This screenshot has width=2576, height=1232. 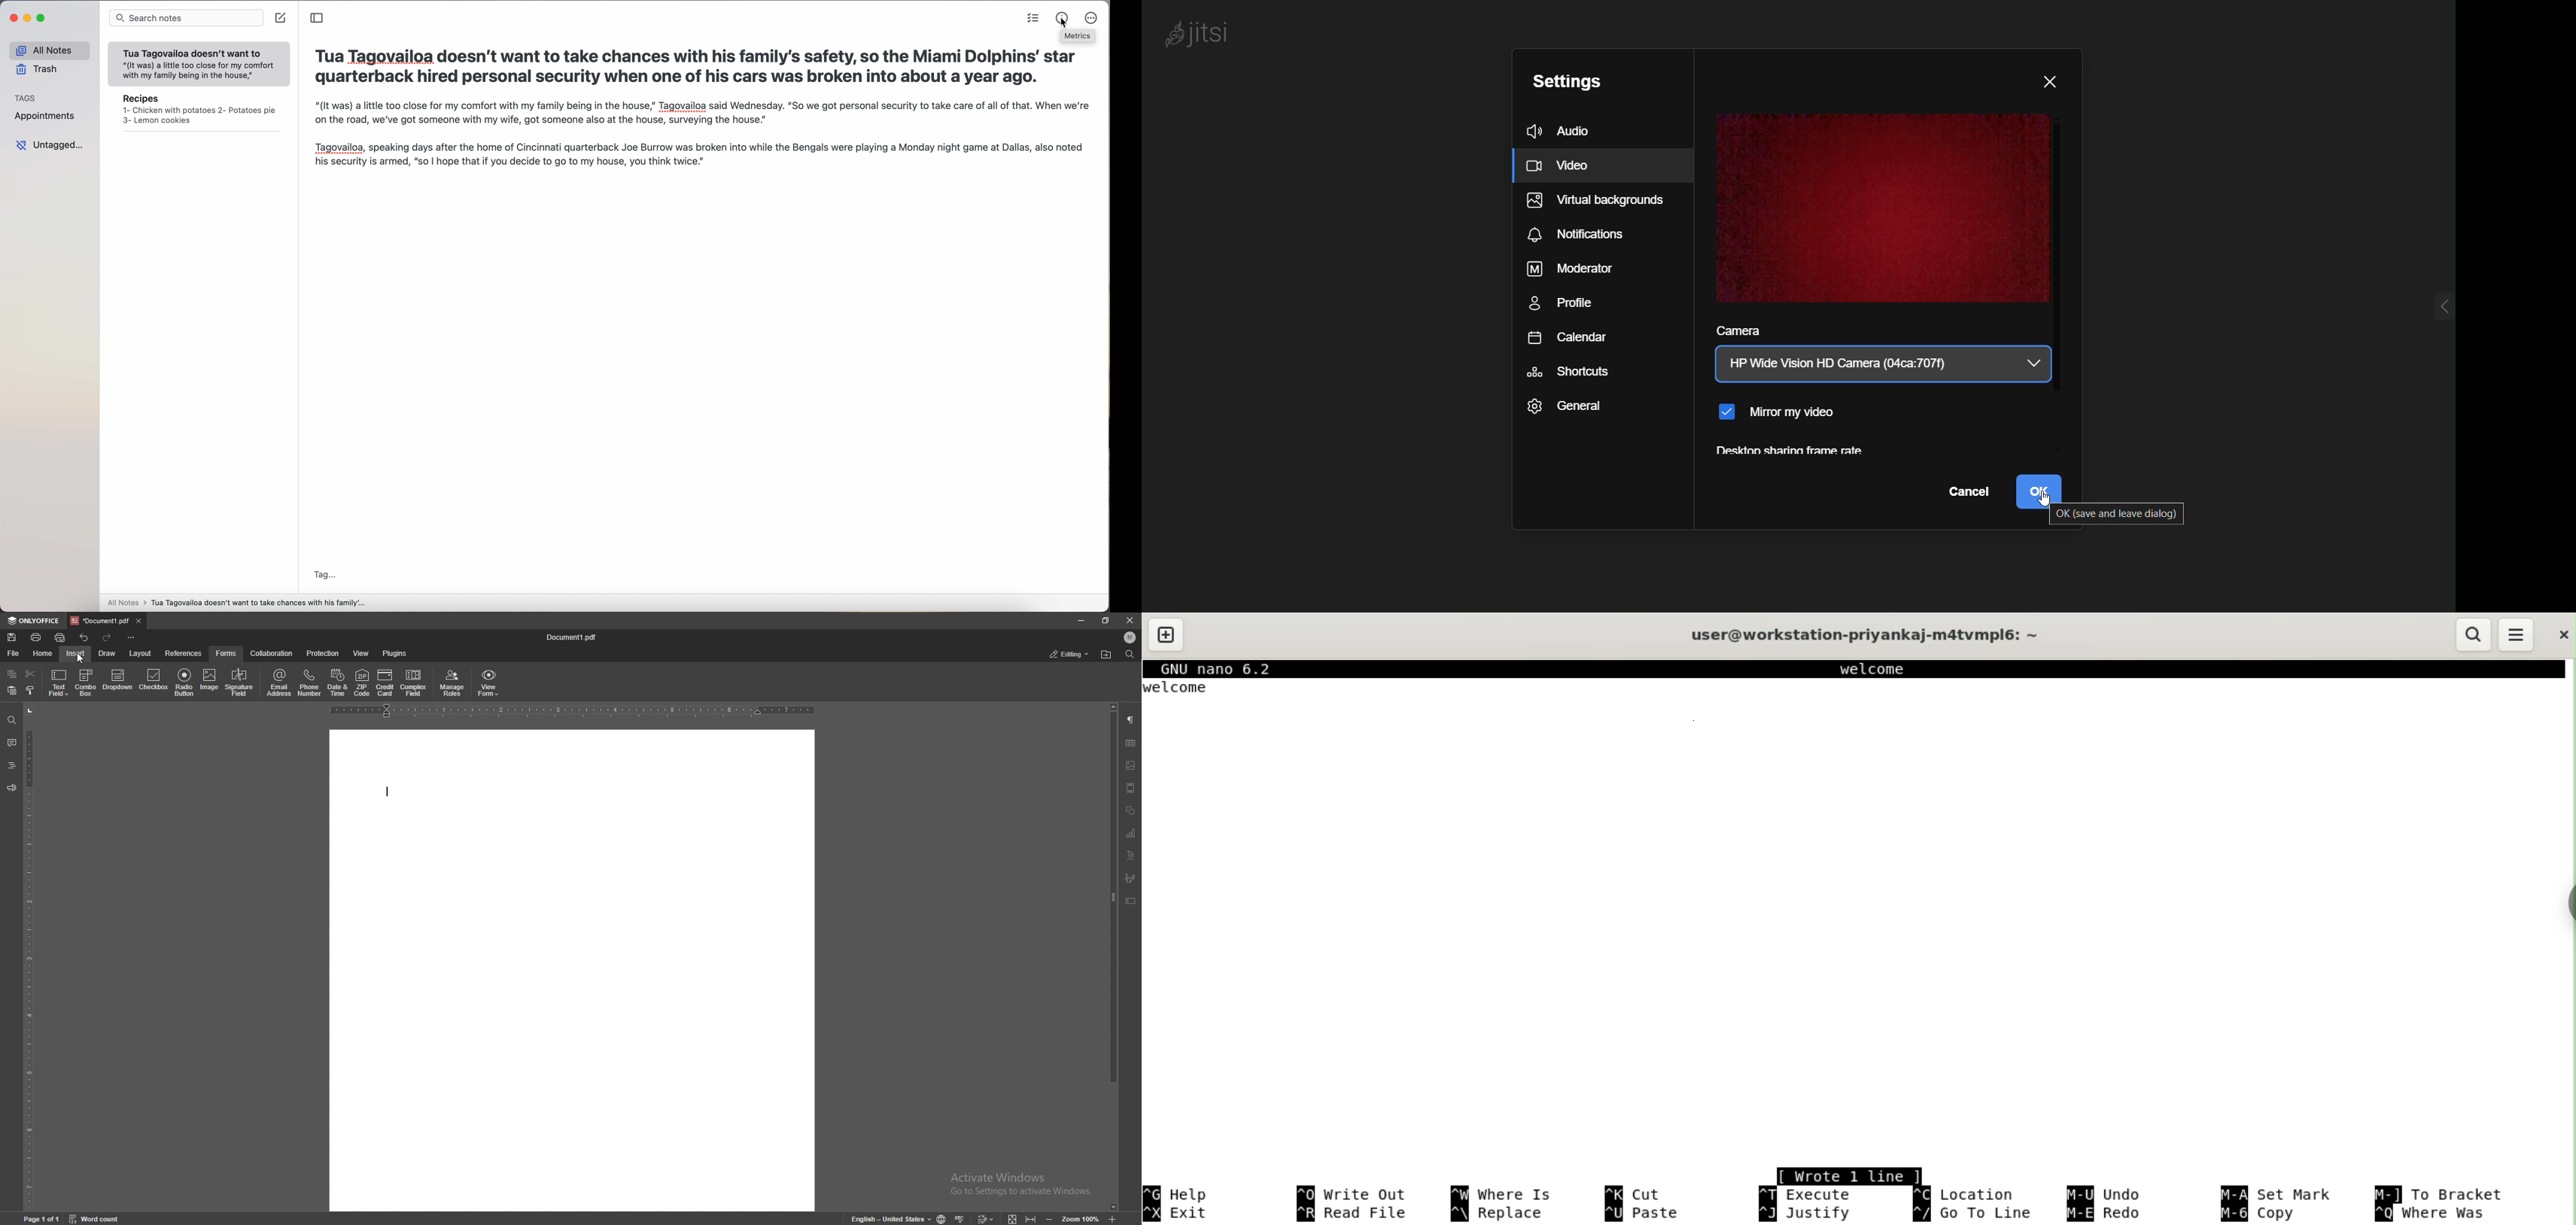 What do you see at coordinates (985, 1218) in the screenshot?
I see `track change` at bounding box center [985, 1218].